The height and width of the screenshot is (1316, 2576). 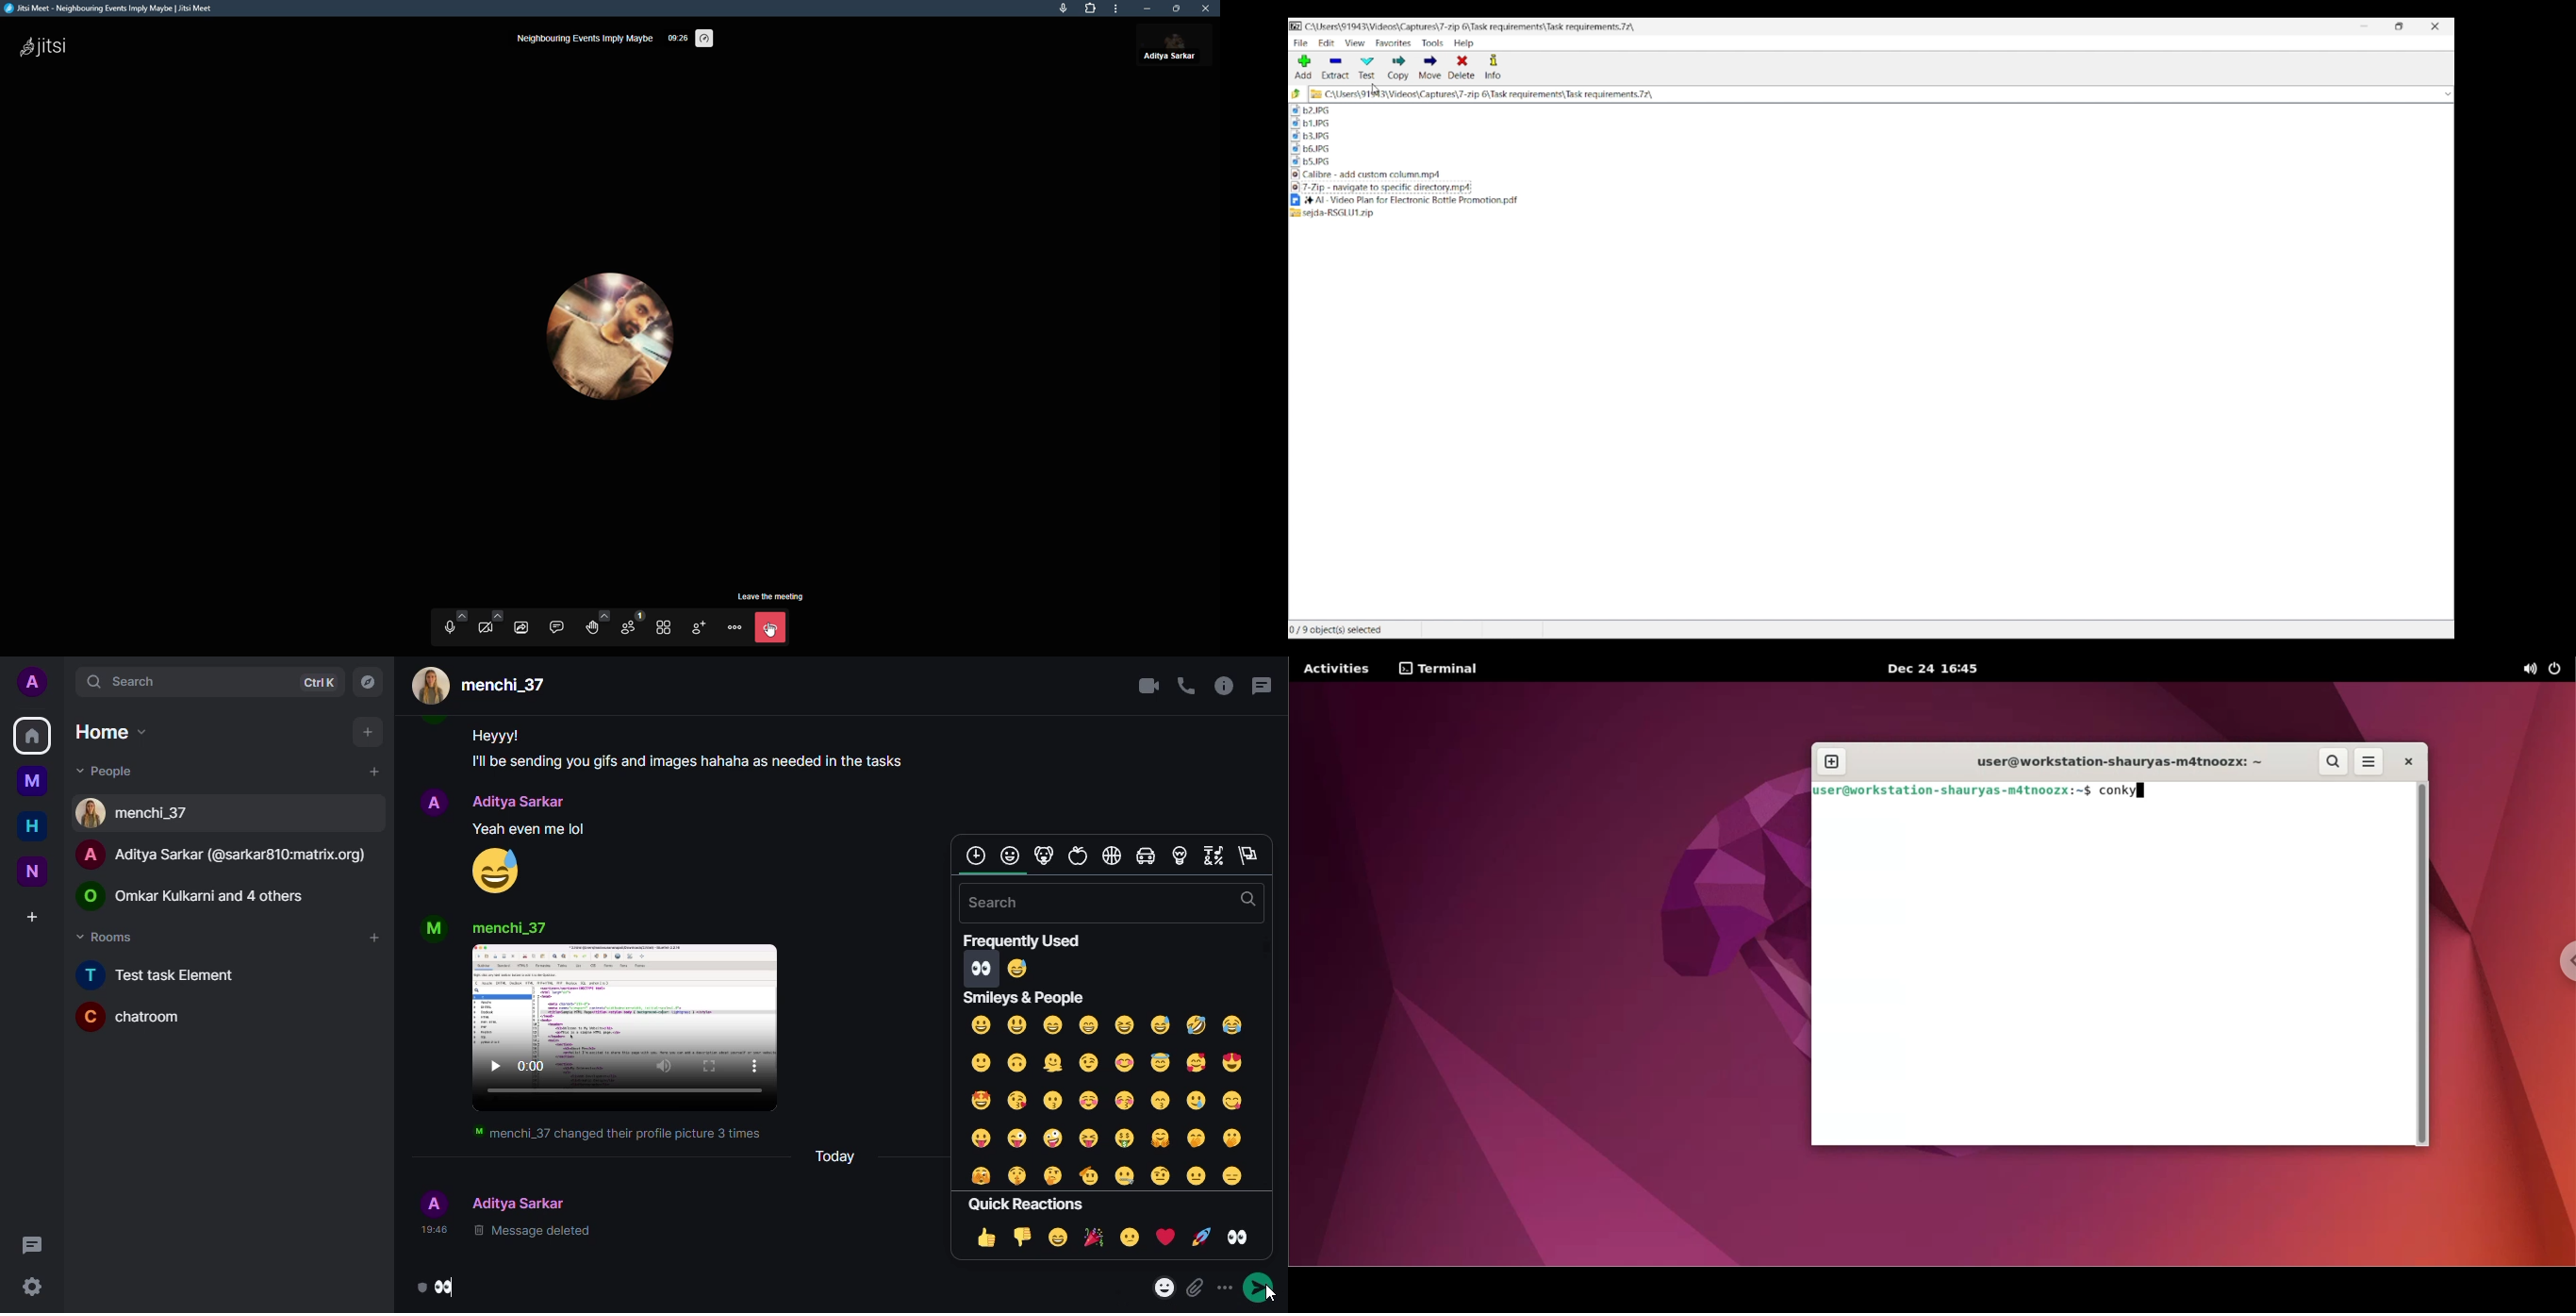 What do you see at coordinates (108, 937) in the screenshot?
I see `rooms drop down` at bounding box center [108, 937].